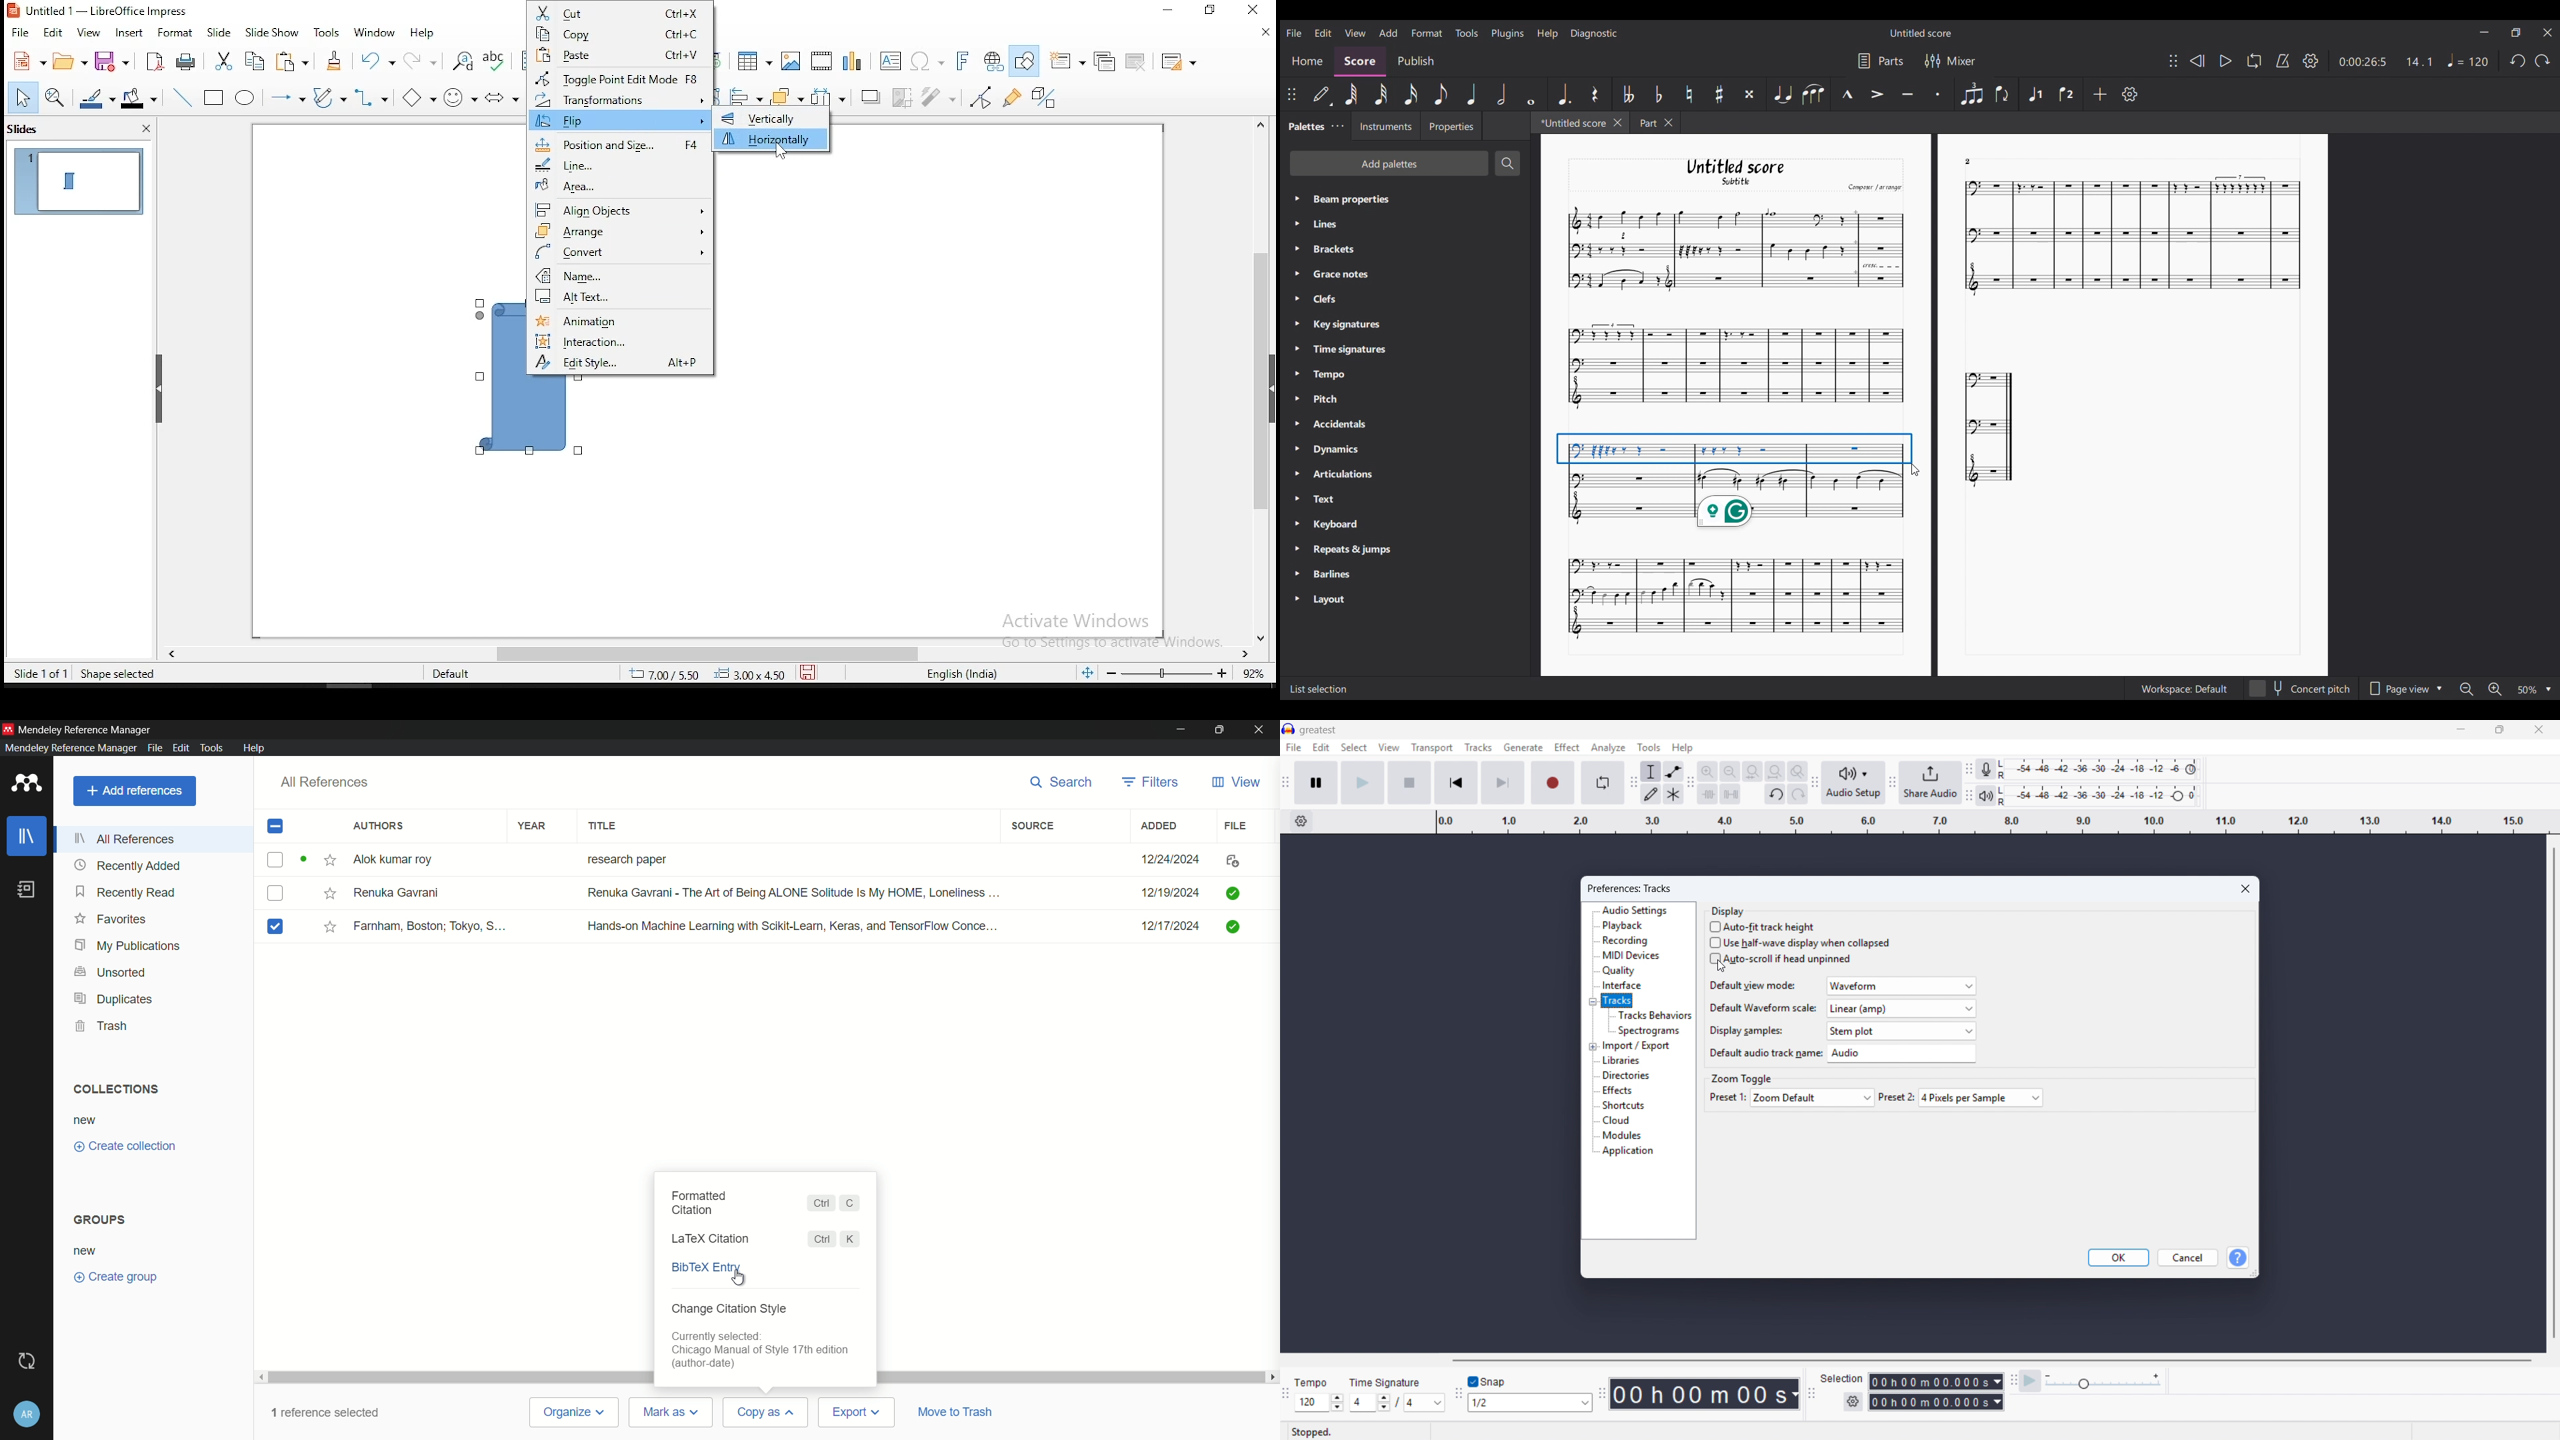  Describe the element at coordinates (1260, 729) in the screenshot. I see `close app` at that location.